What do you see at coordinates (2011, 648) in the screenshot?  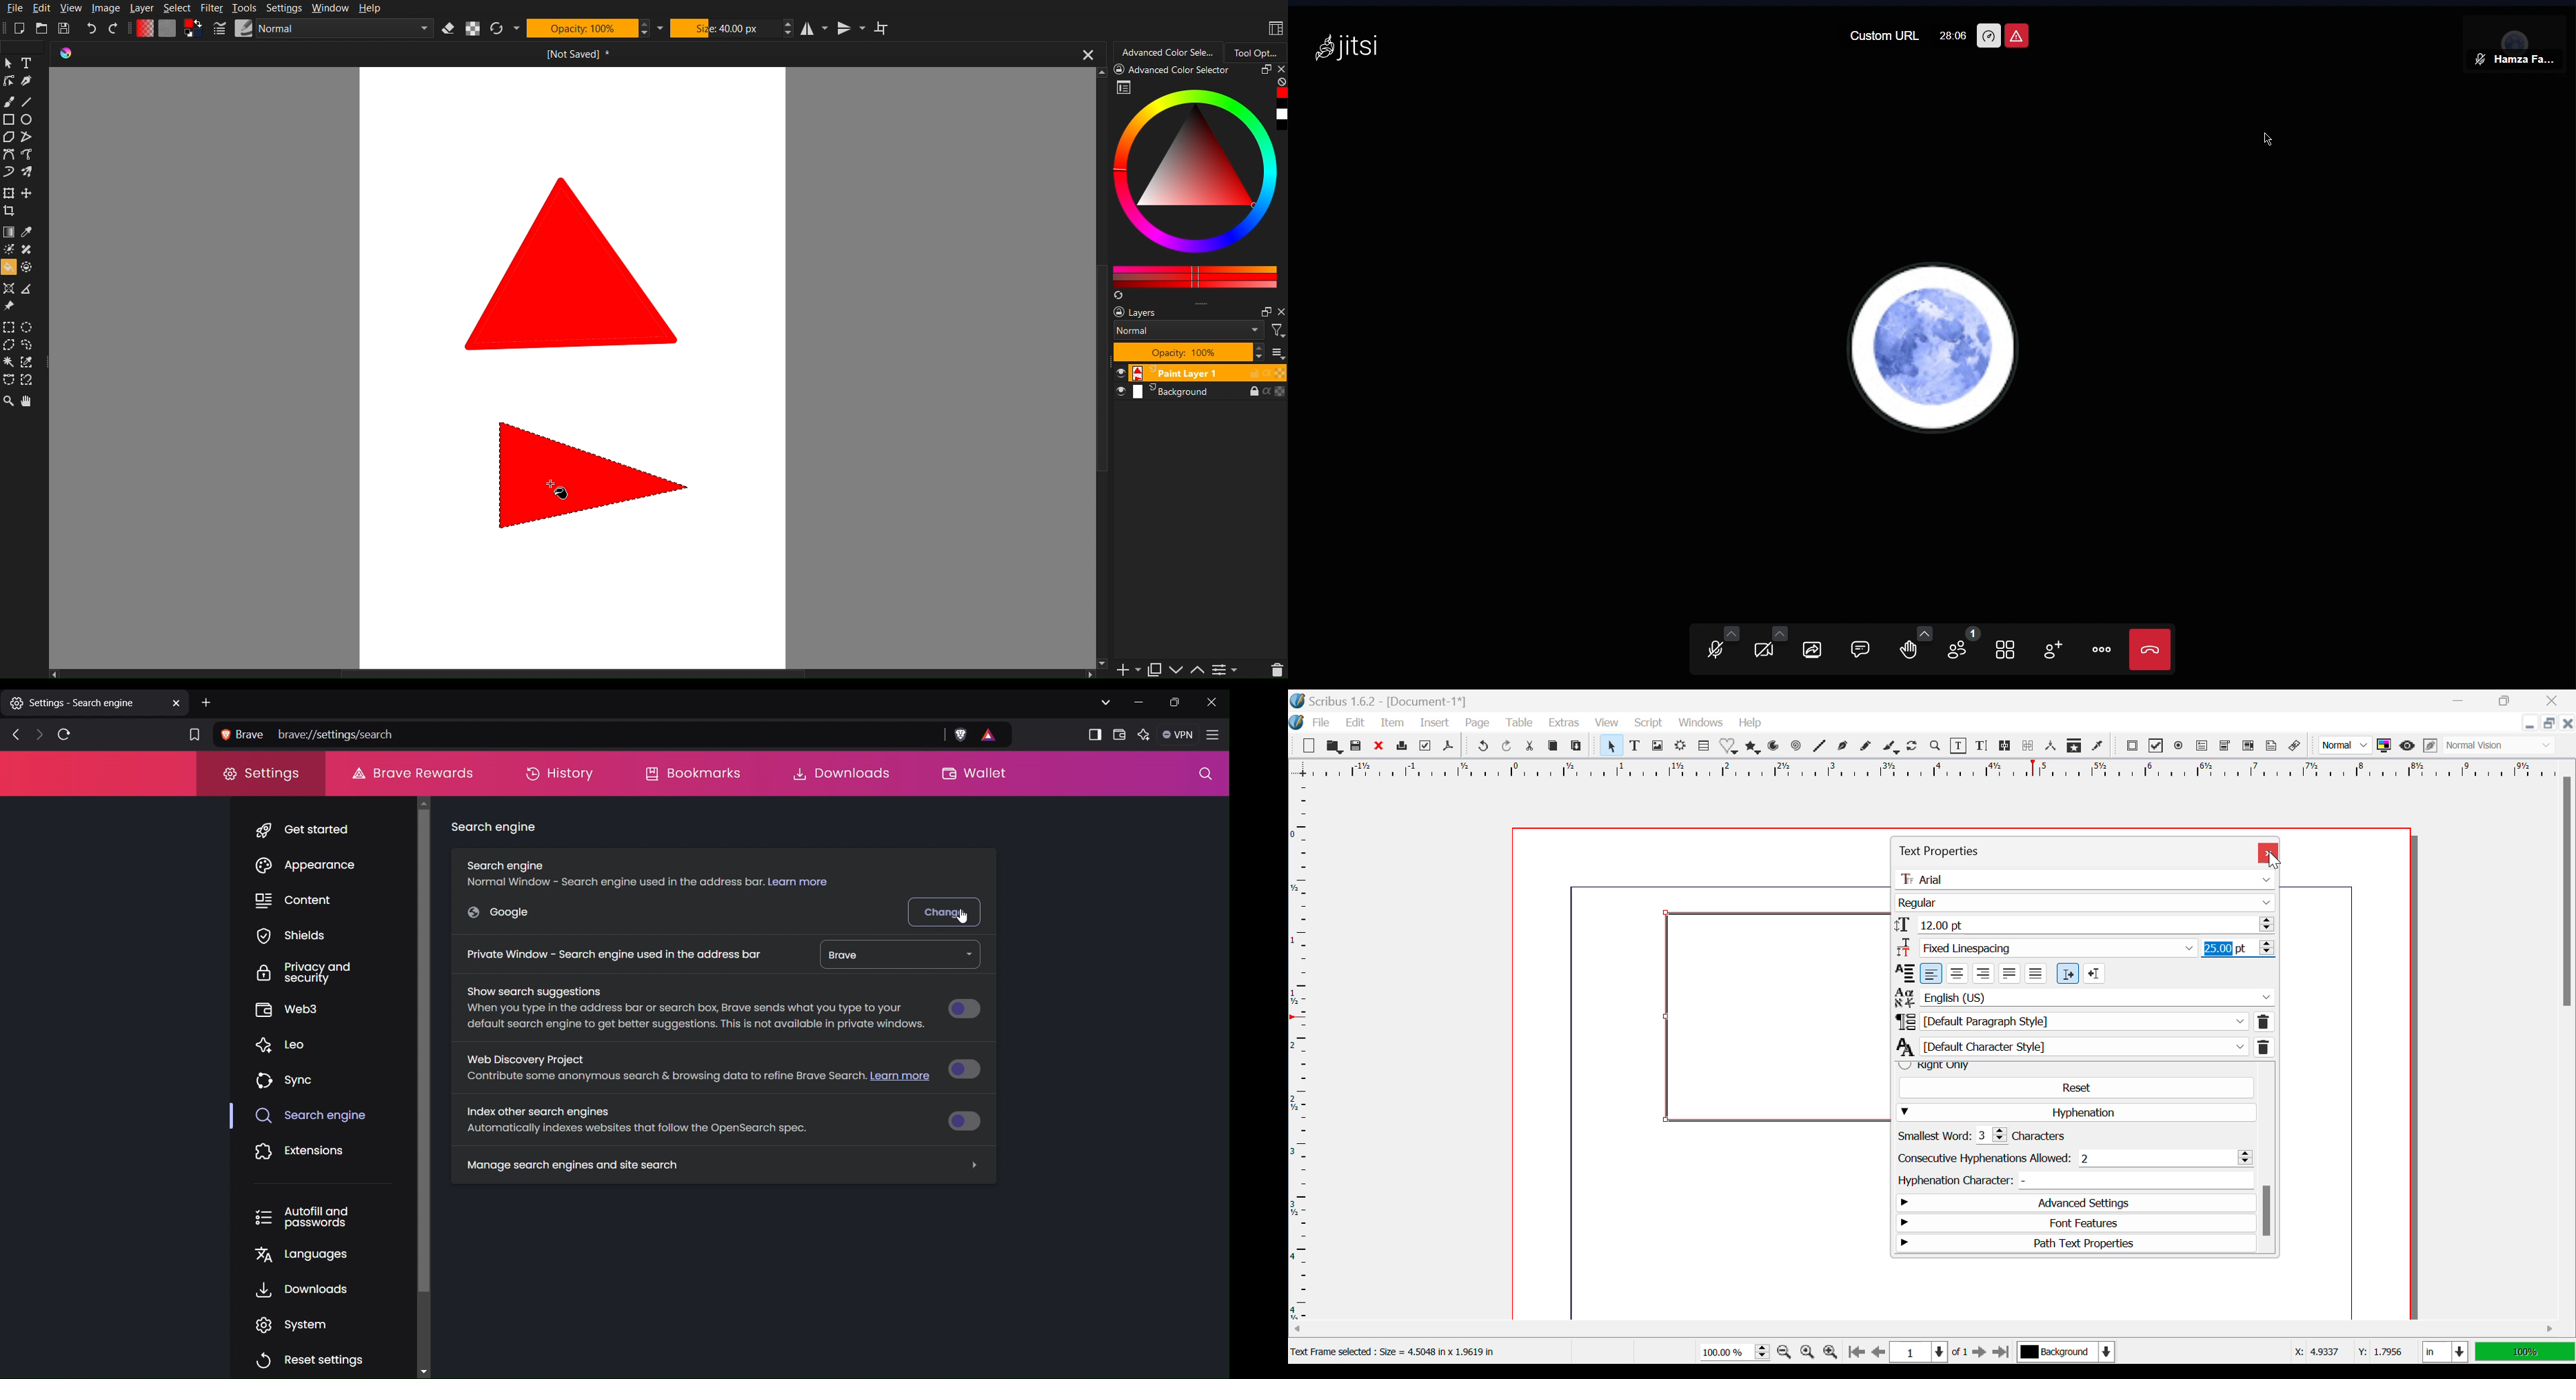 I see `Tile View` at bounding box center [2011, 648].